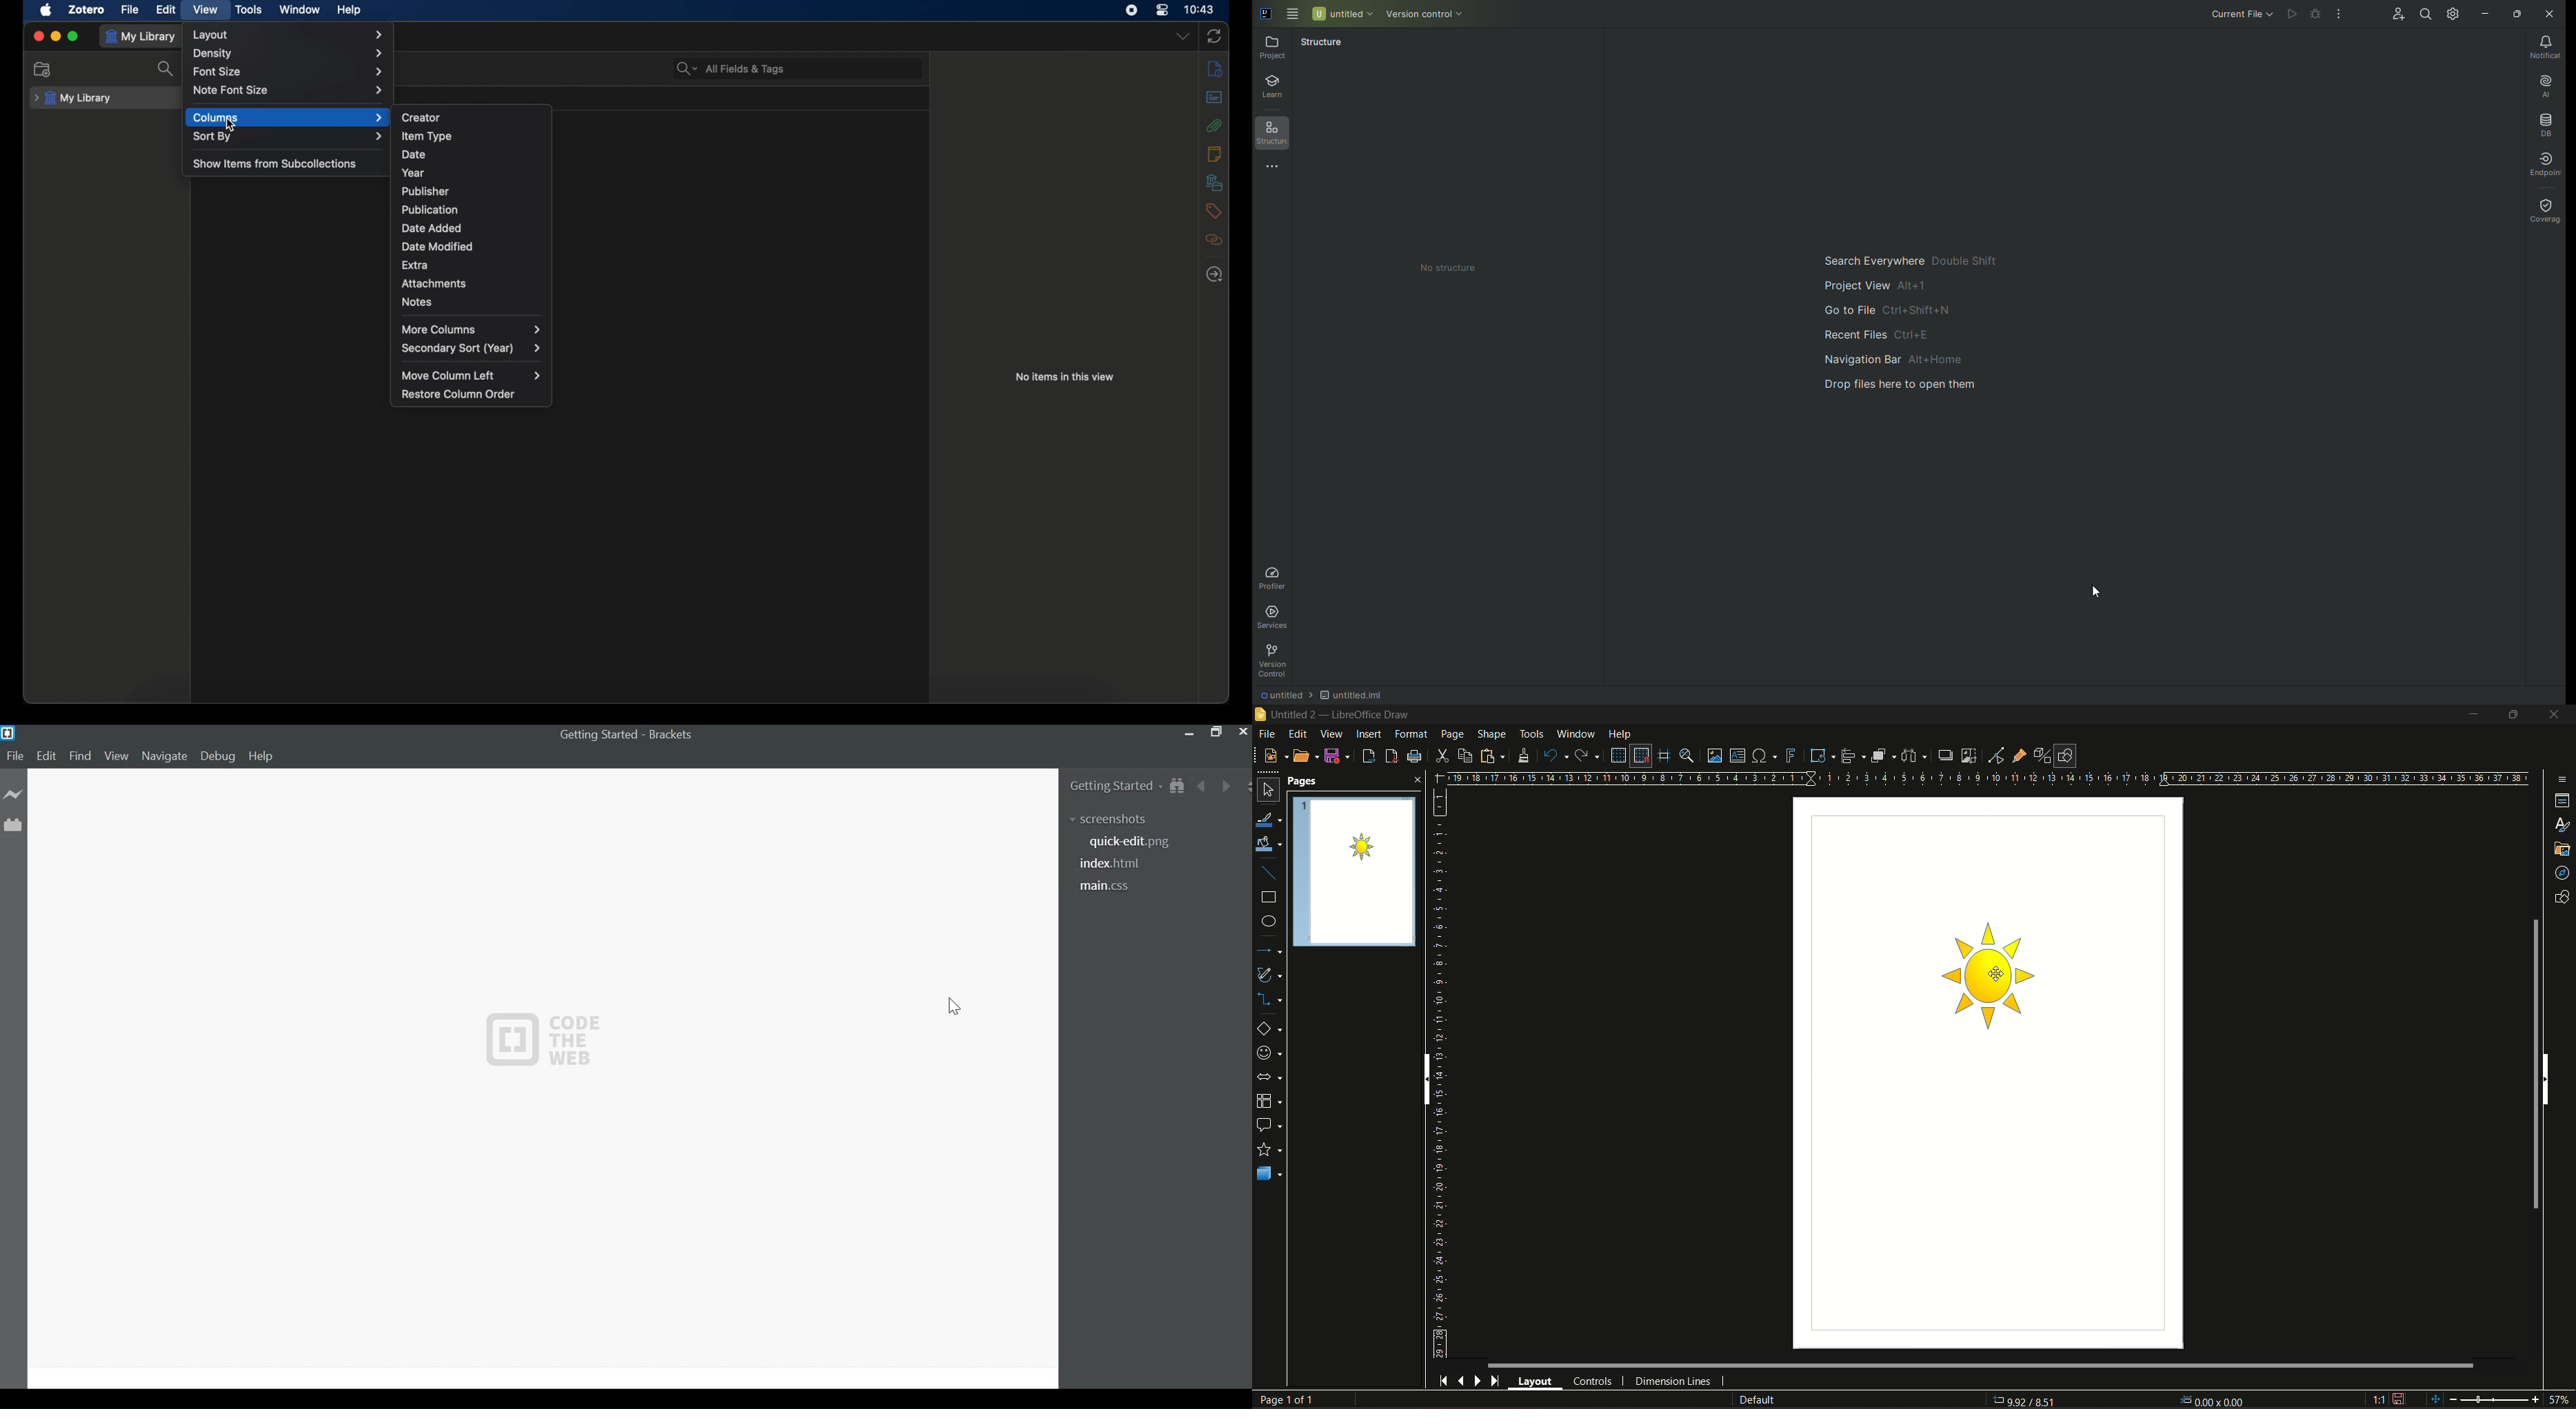 The width and height of the screenshot is (2576, 1428). I want to click on font size, so click(288, 72).